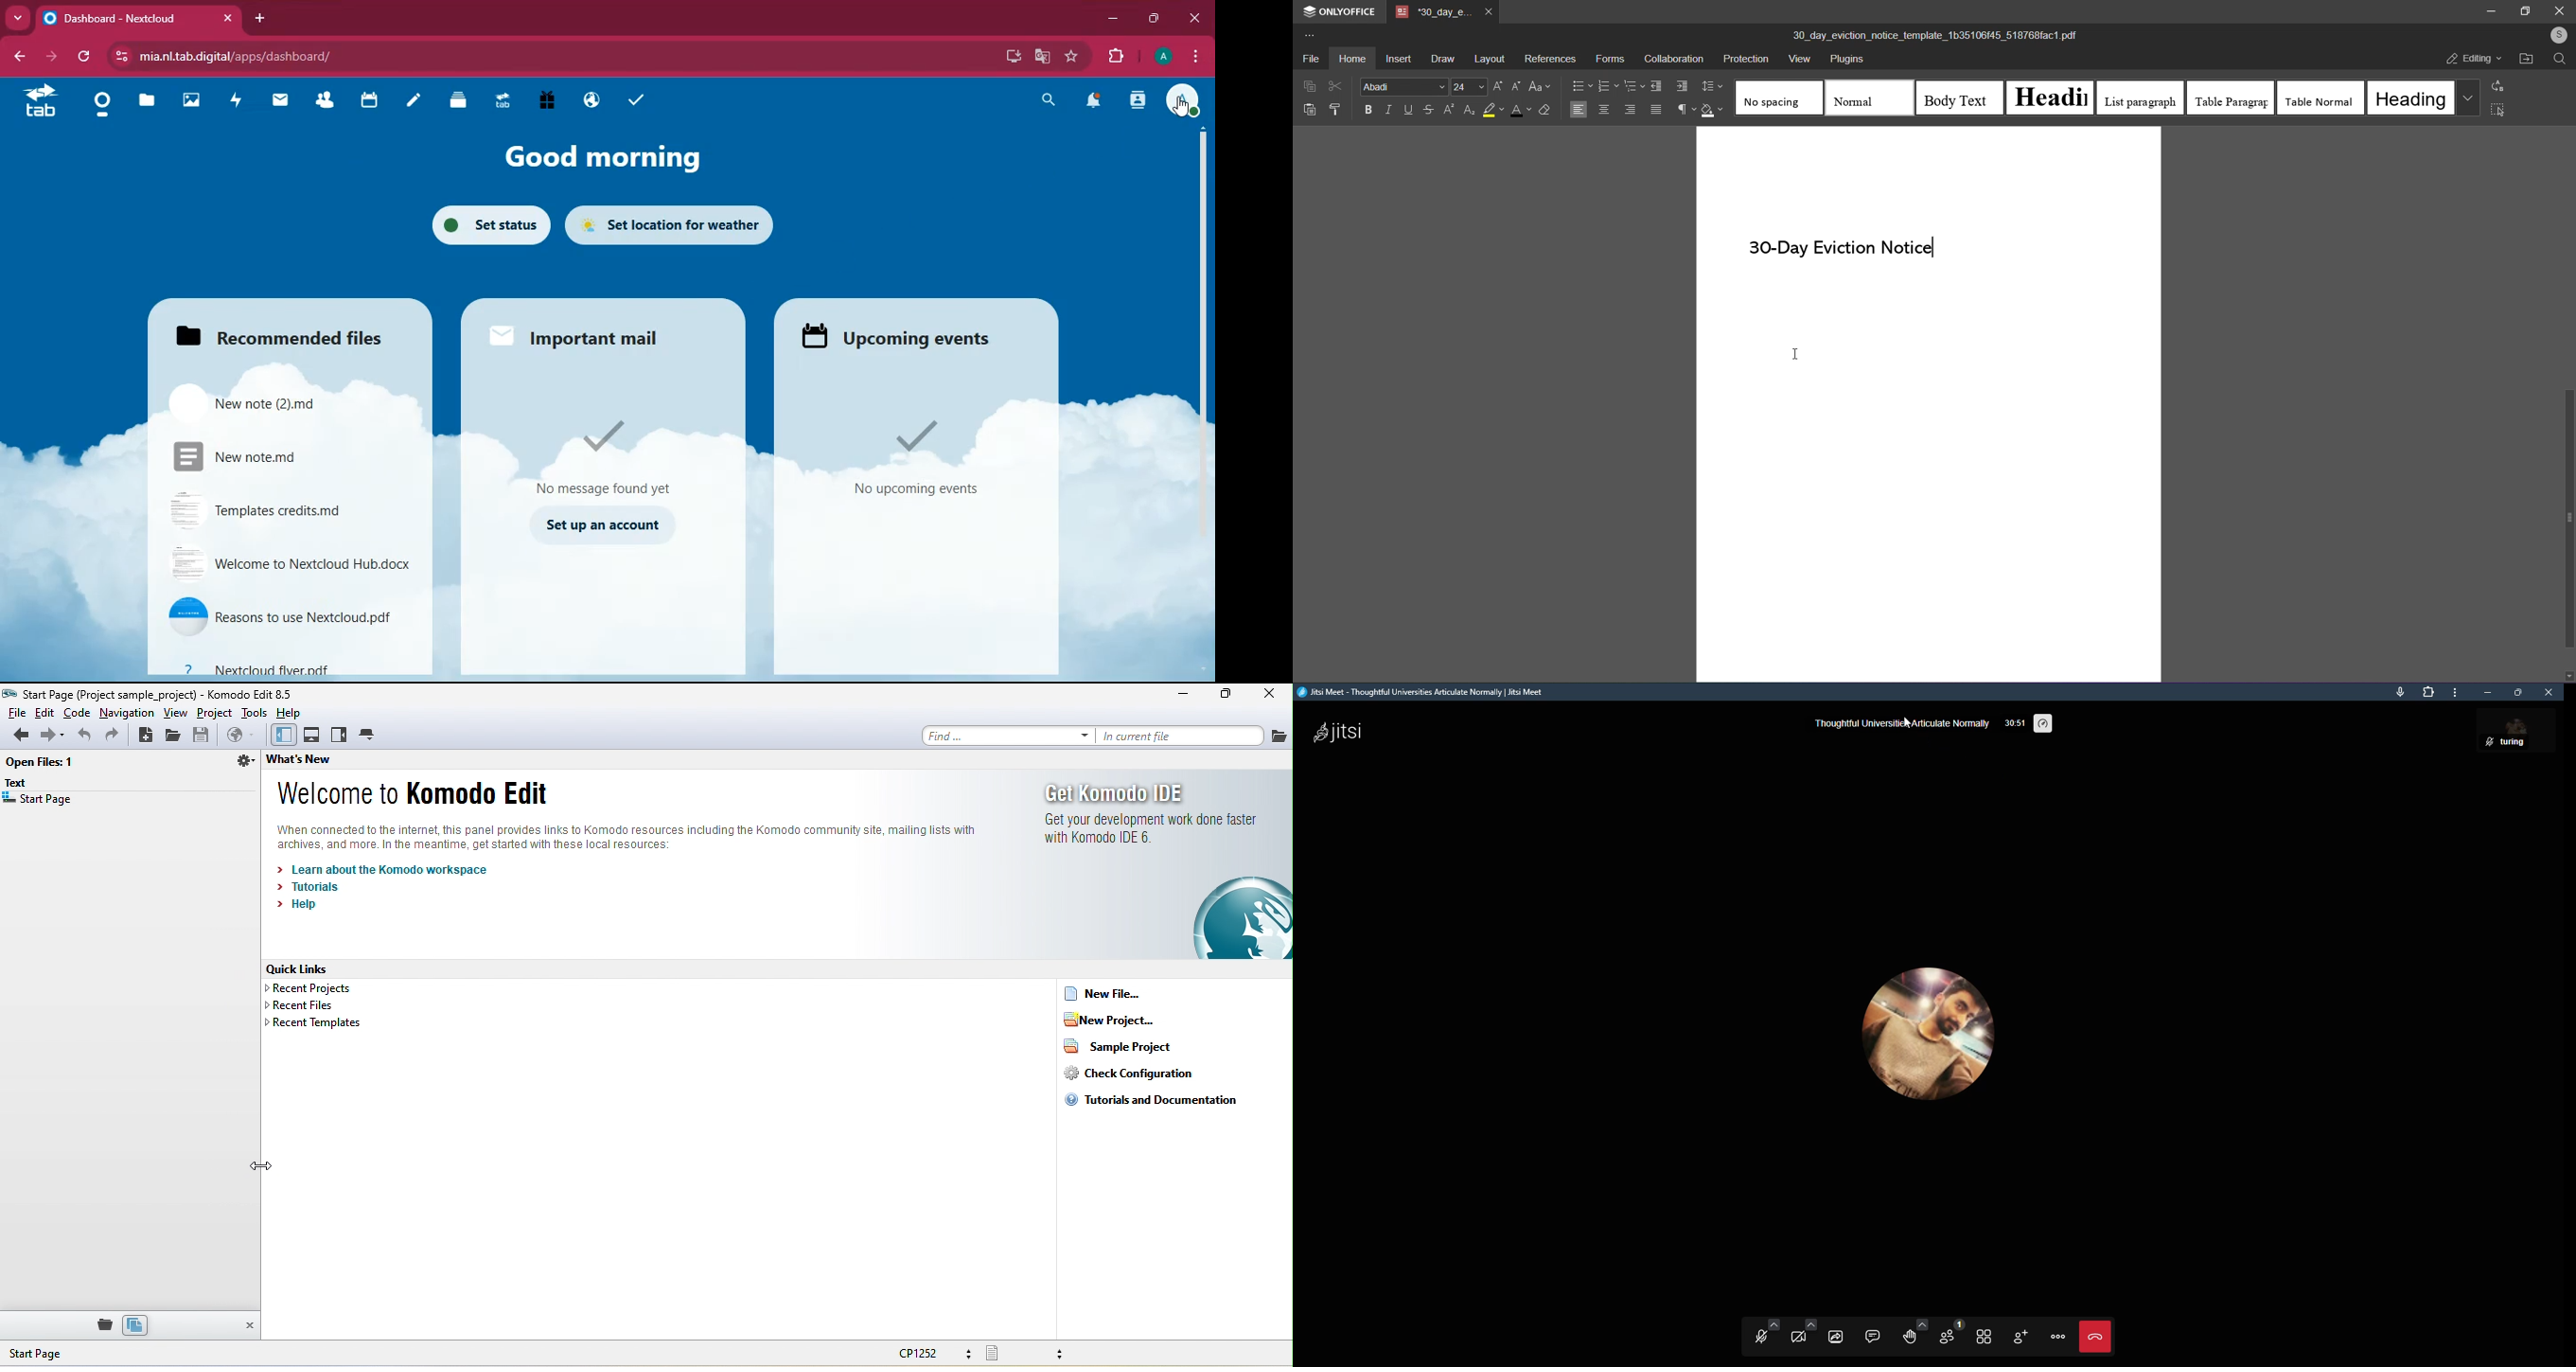 Image resolution: width=2576 pixels, height=1372 pixels. Describe the element at coordinates (101, 1324) in the screenshot. I see `place` at that location.